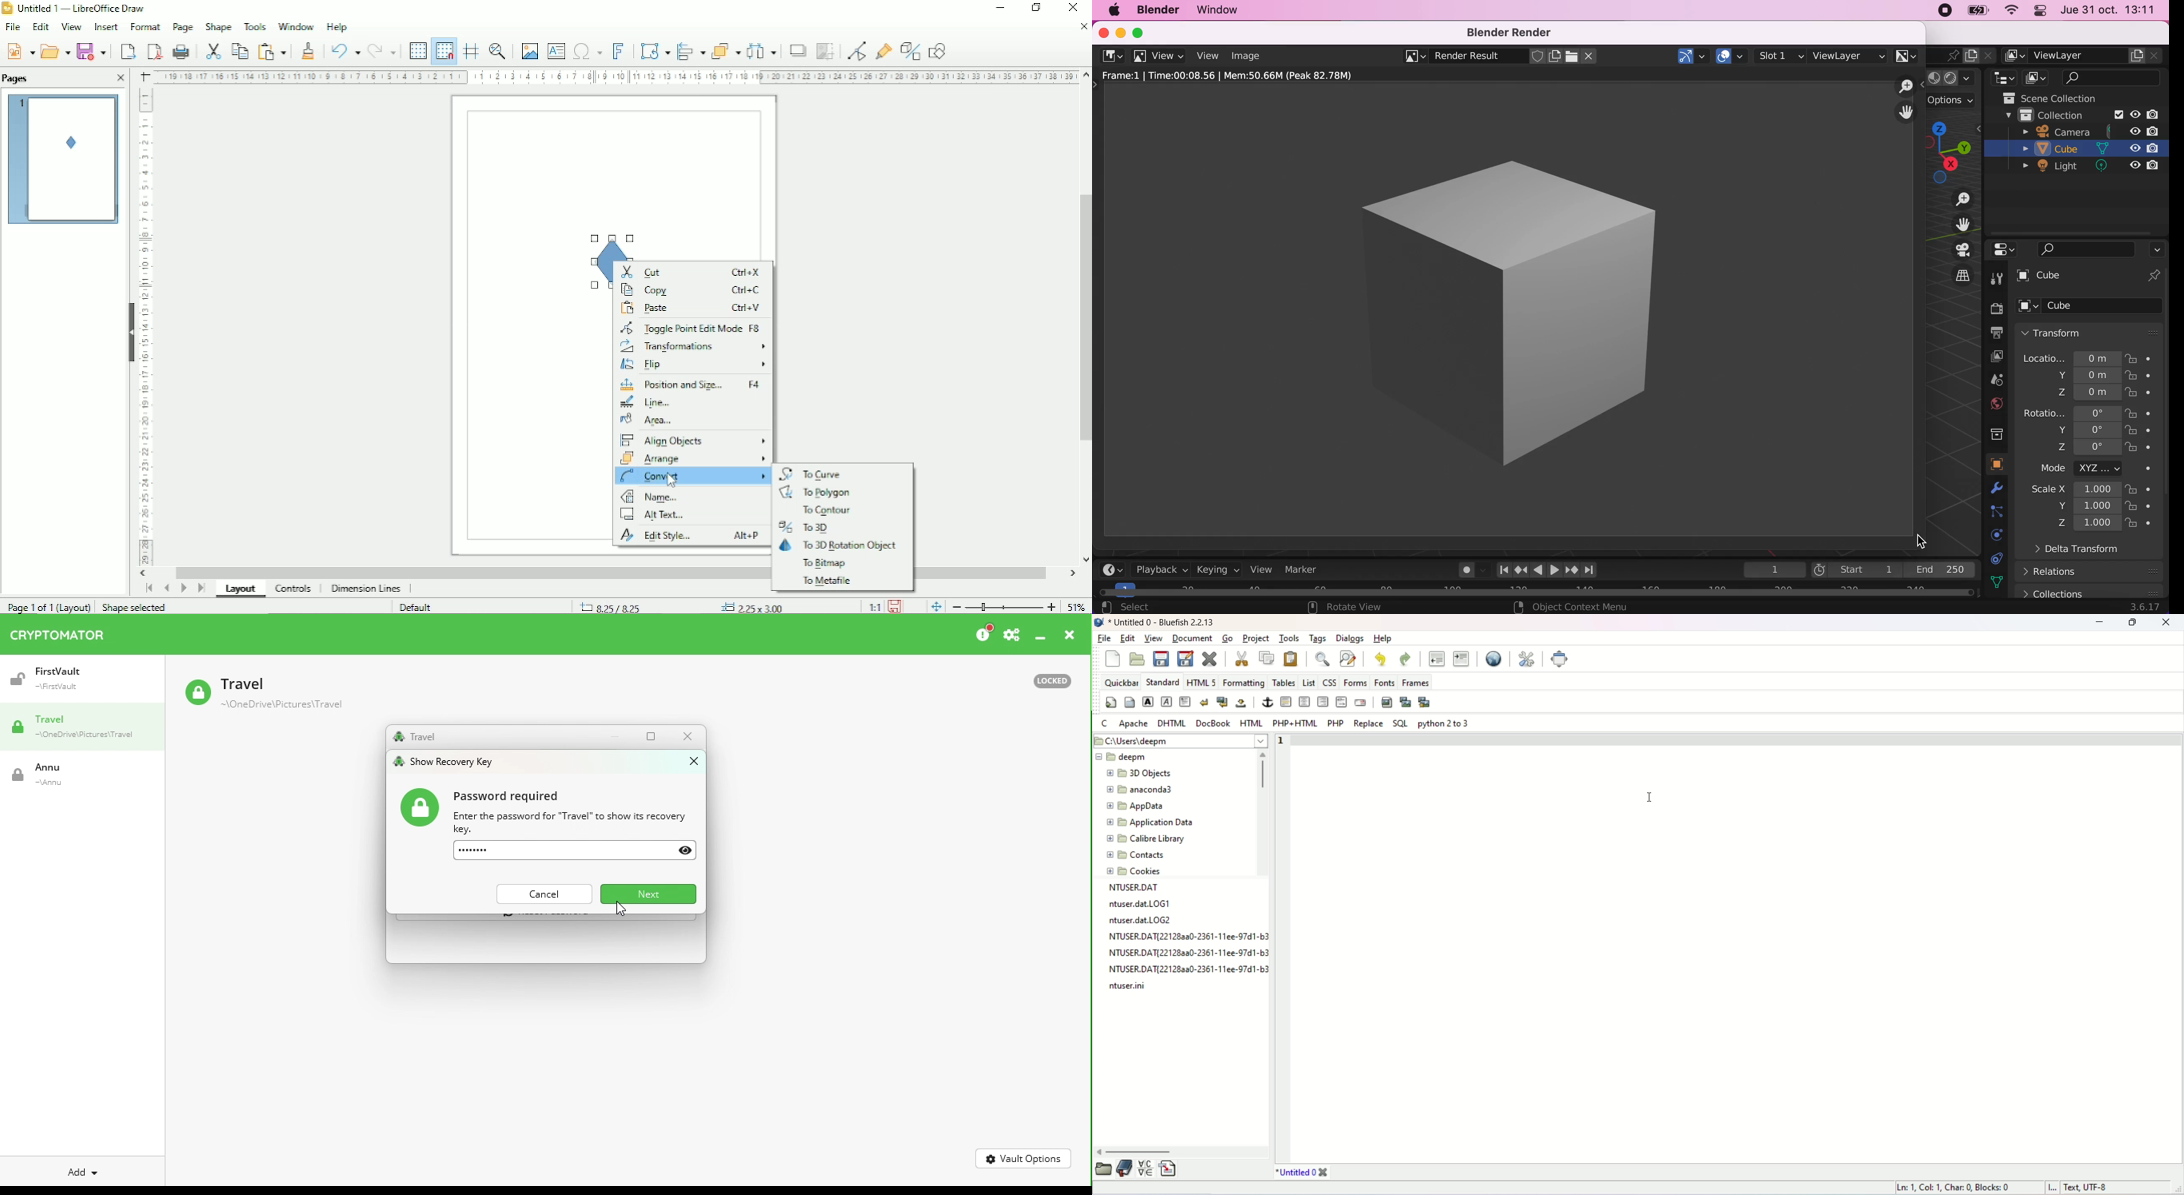 The height and width of the screenshot is (1204, 2184). What do you see at coordinates (1380, 660) in the screenshot?
I see `undo` at bounding box center [1380, 660].